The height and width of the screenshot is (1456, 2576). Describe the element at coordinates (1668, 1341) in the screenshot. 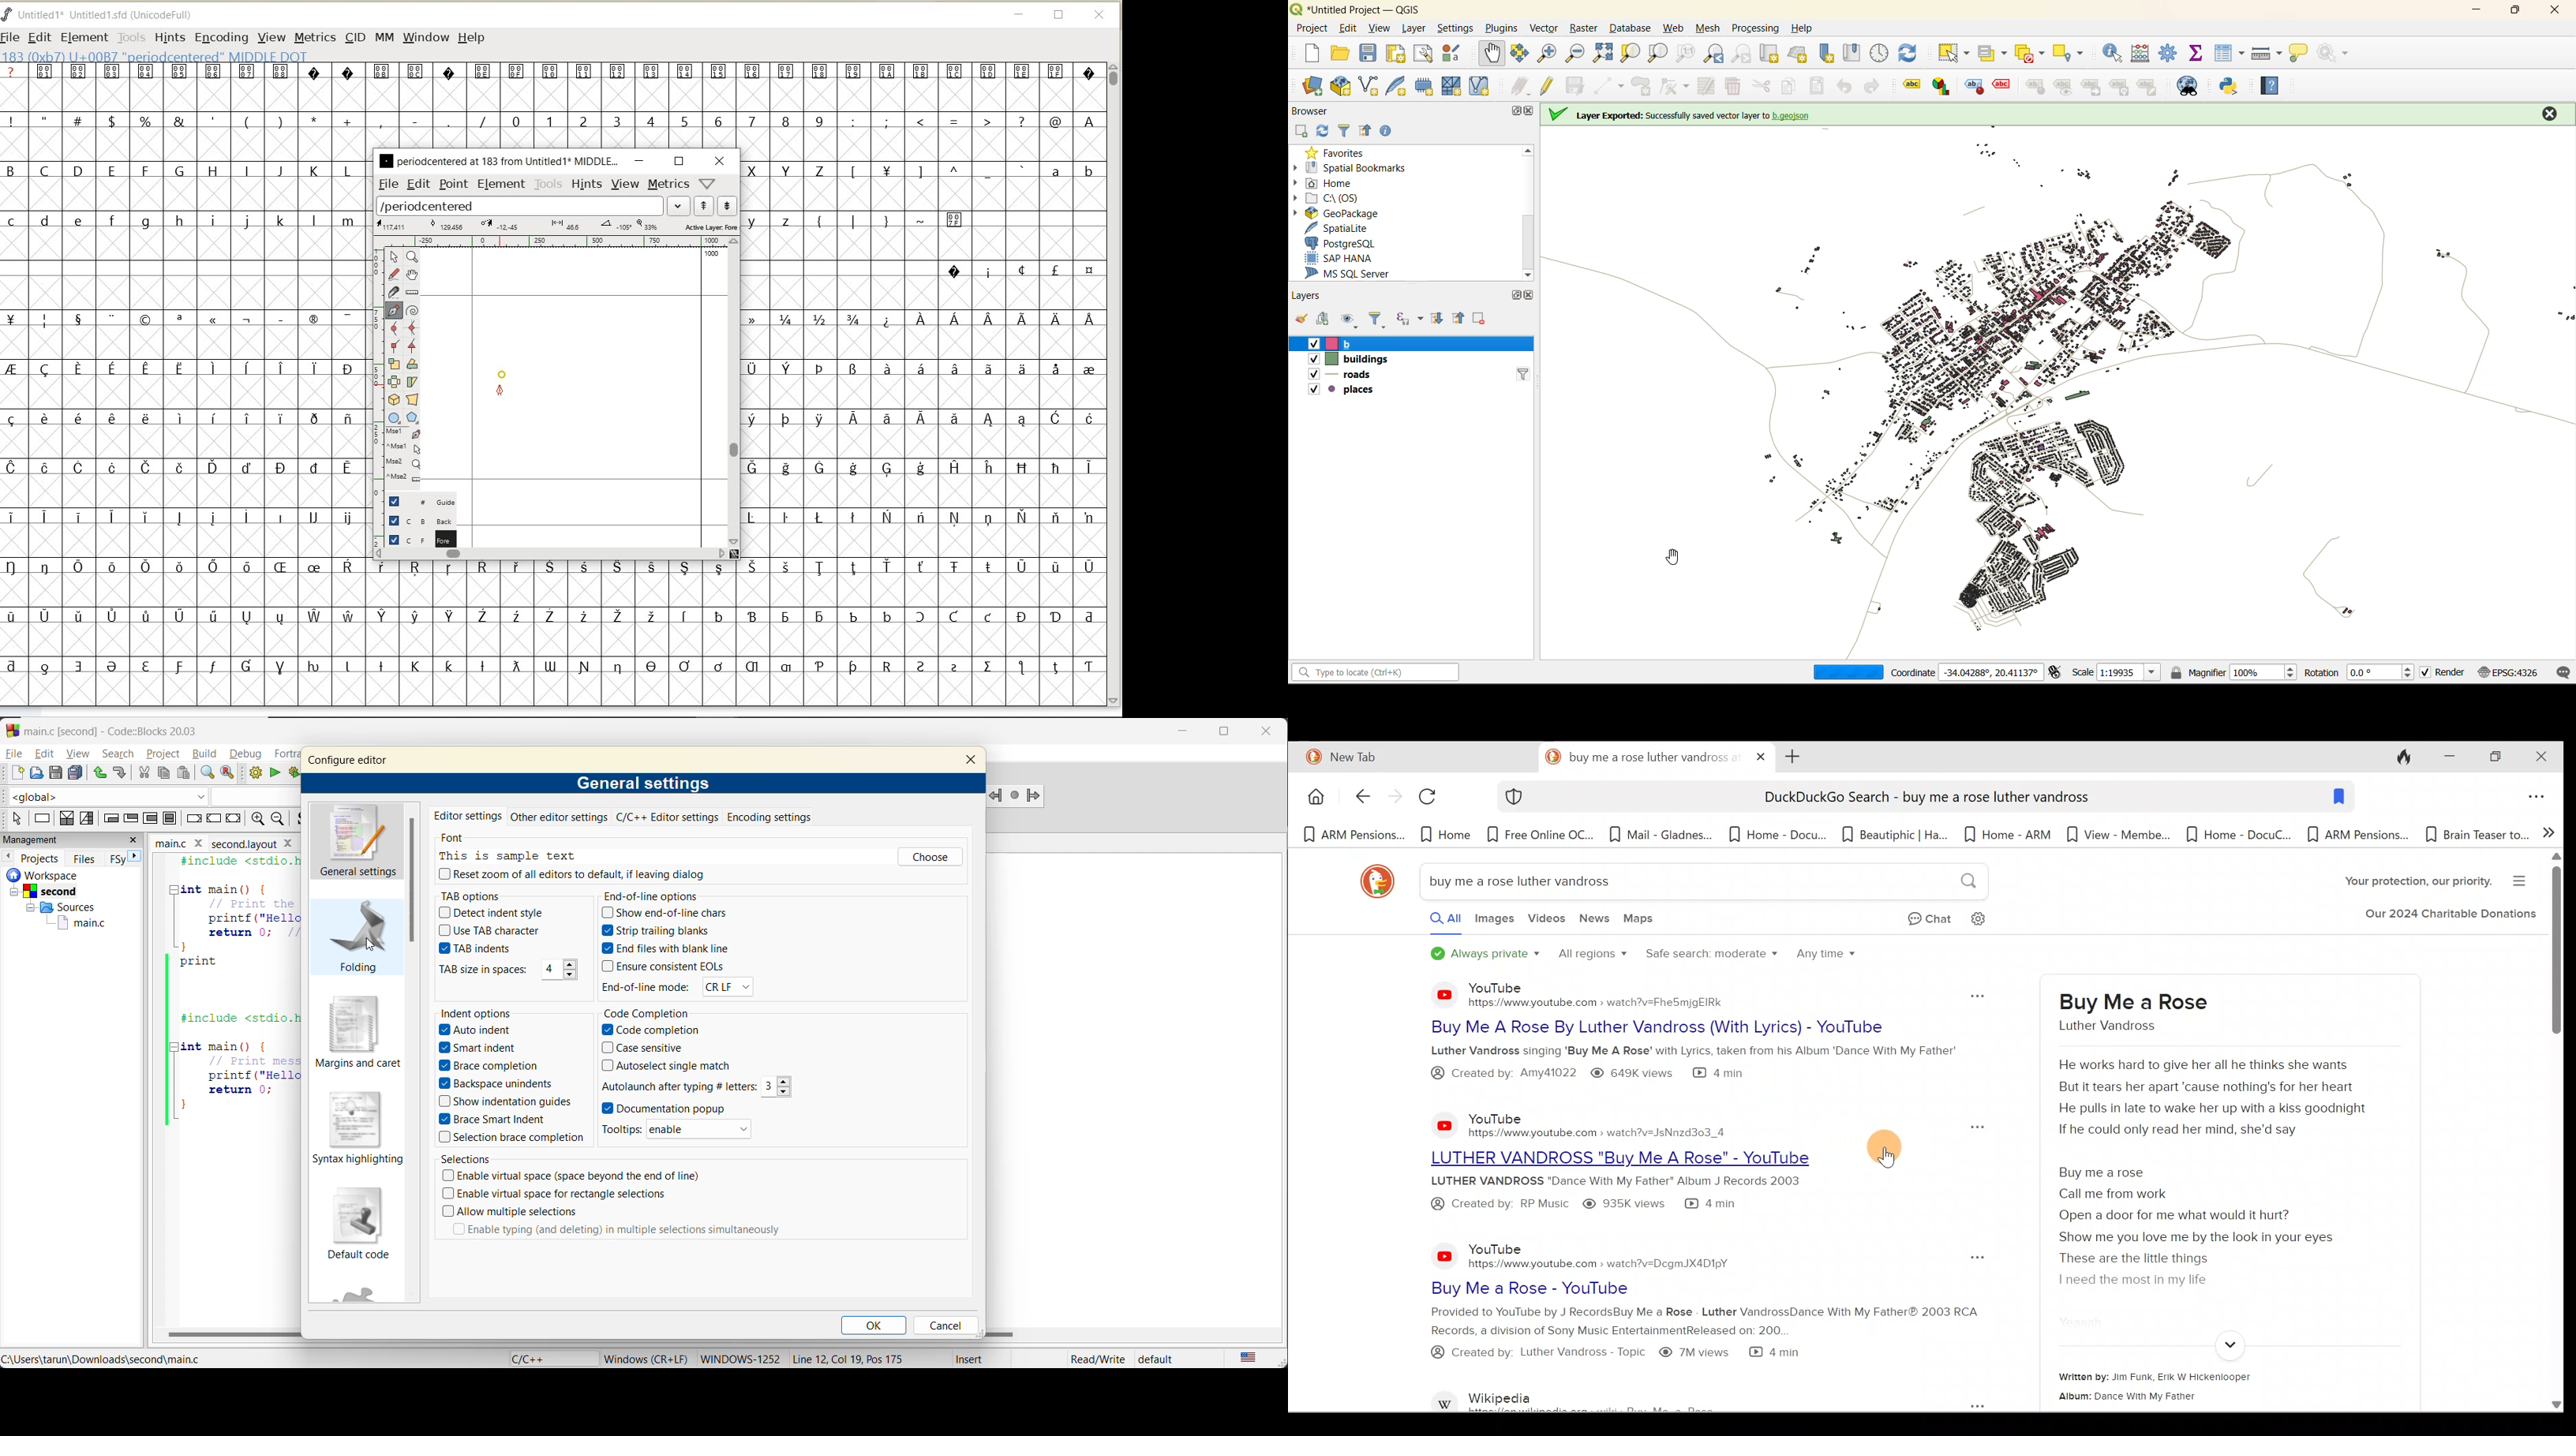

I see `Provided to YouTube by J RecordsBuy Me a Rose - Luther VandrossDance With My Father® 2003 RCA
Records, a division of Sony Music EntertainmentReleased on: 200.
@ Created by: Luther Vandross - Topic ® 7Mviews (& 4 min` at that location.